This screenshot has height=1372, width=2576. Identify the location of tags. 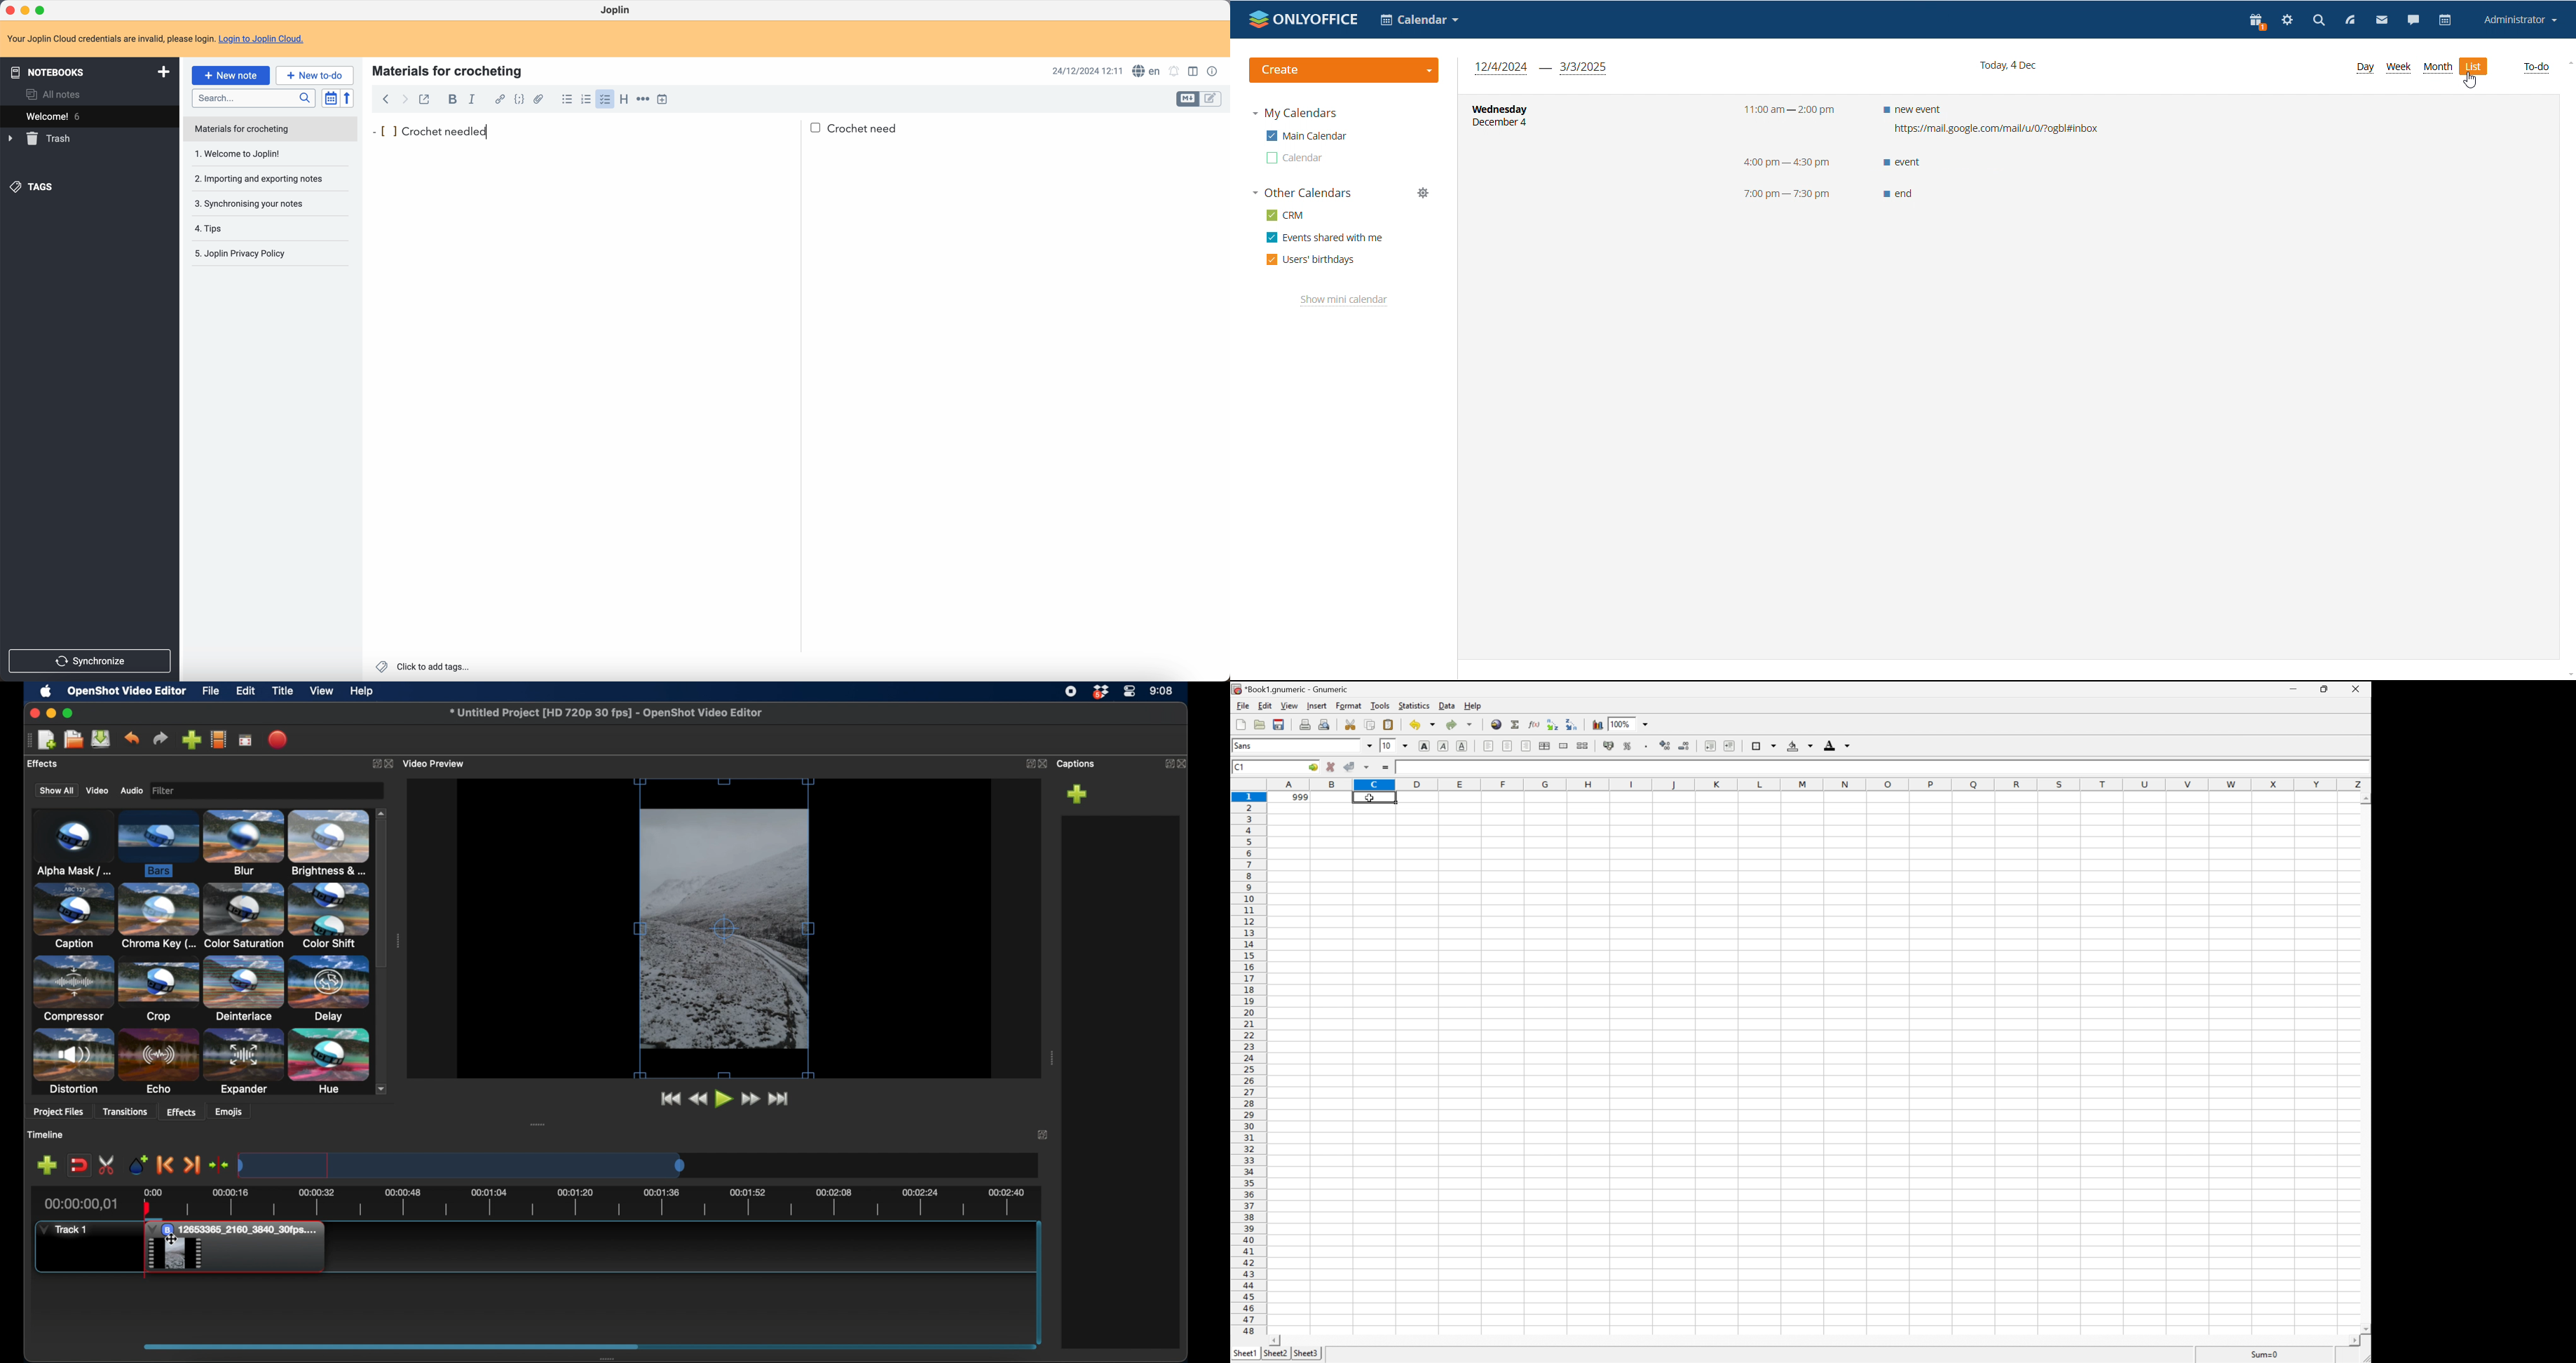
(34, 188).